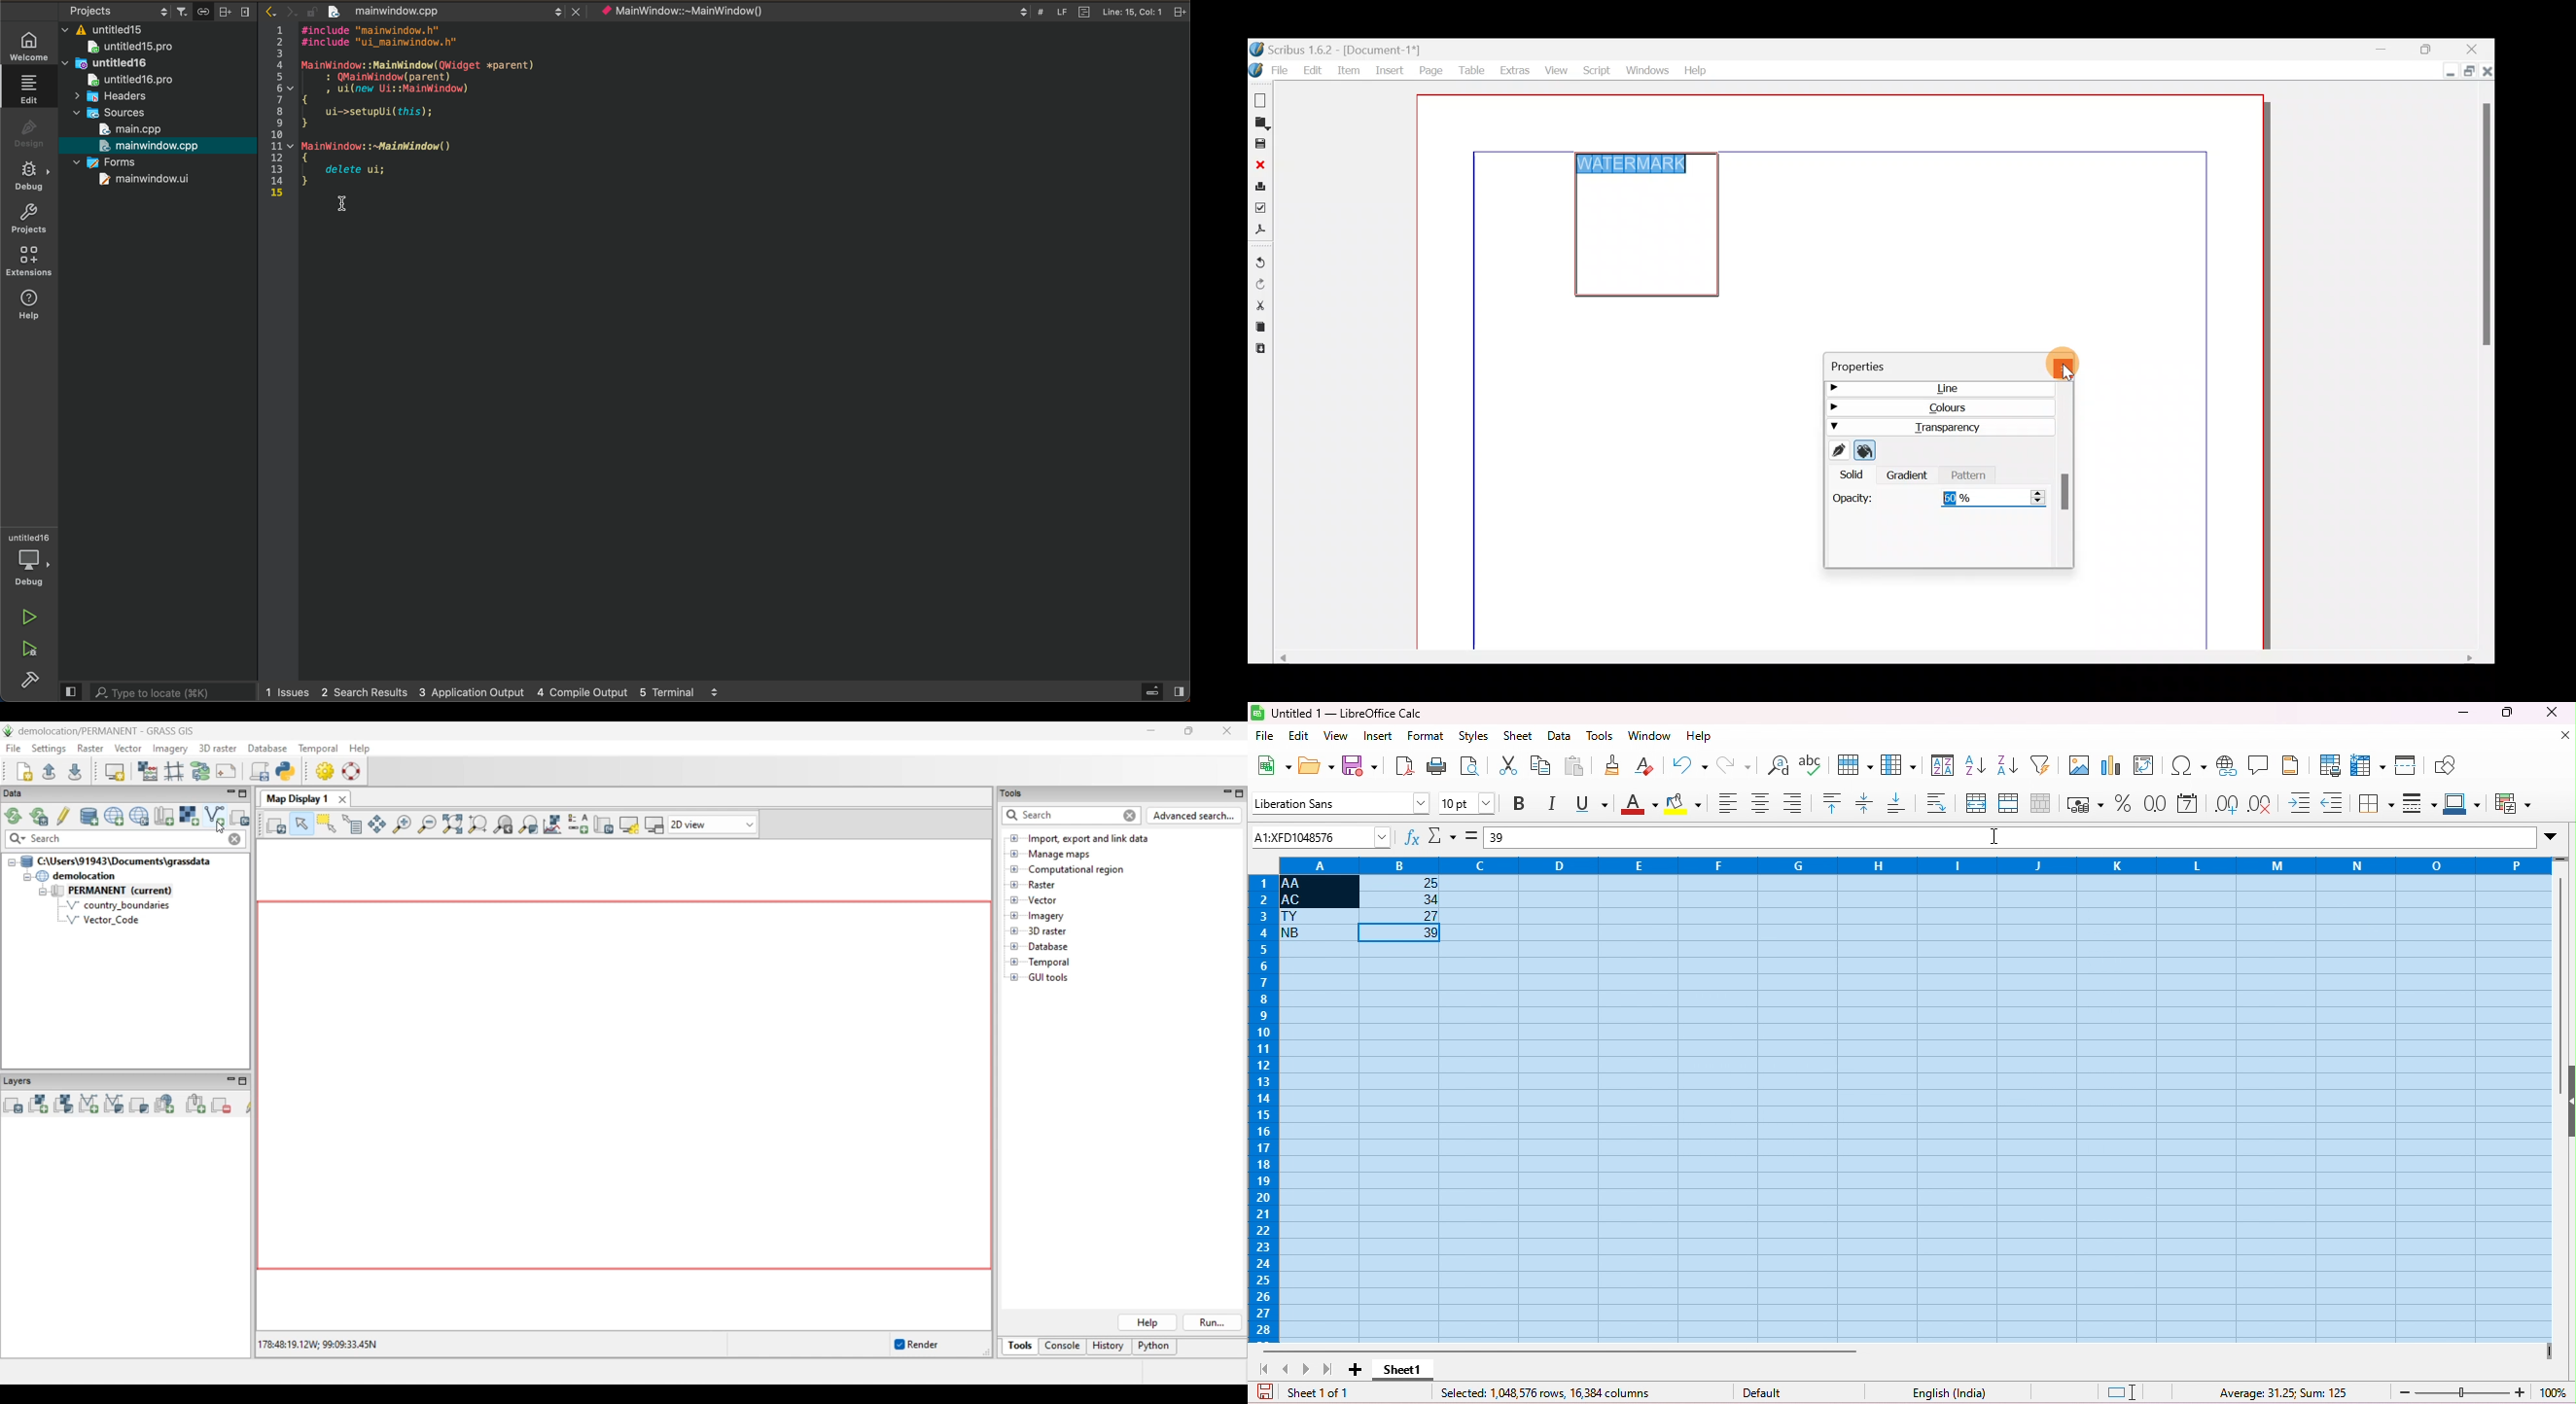  What do you see at coordinates (1978, 499) in the screenshot?
I see `50%` at bounding box center [1978, 499].